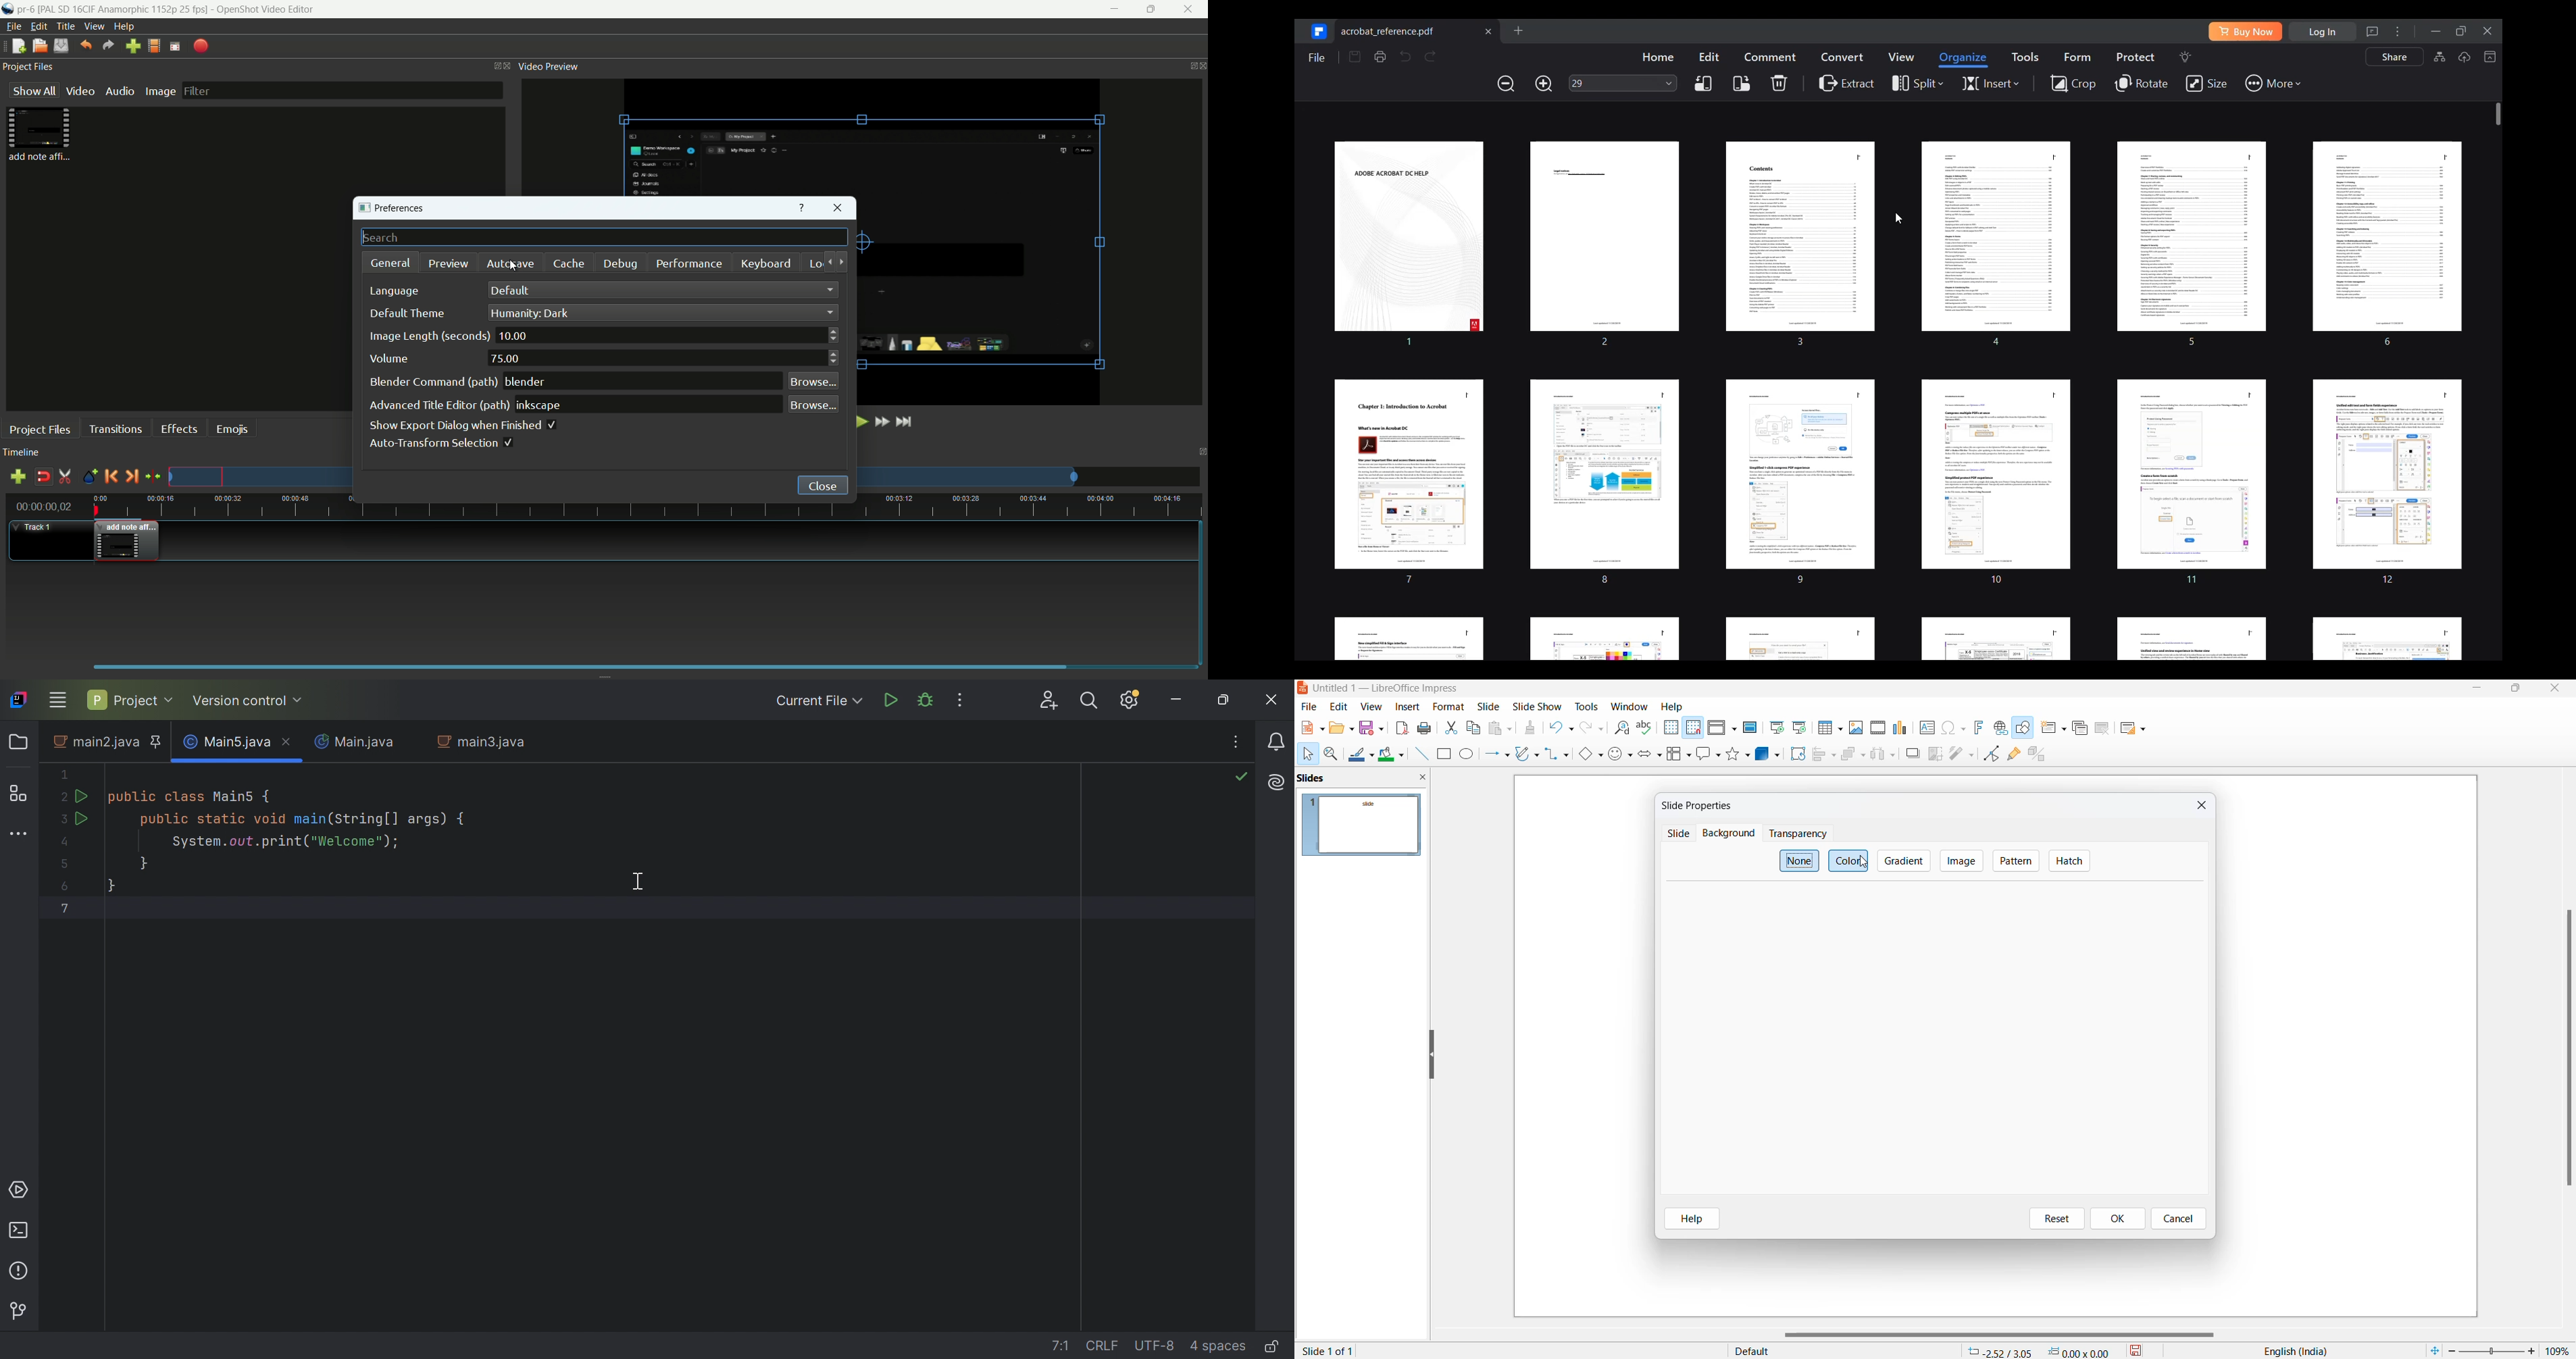  What do you see at coordinates (2479, 690) in the screenshot?
I see `close` at bounding box center [2479, 690].